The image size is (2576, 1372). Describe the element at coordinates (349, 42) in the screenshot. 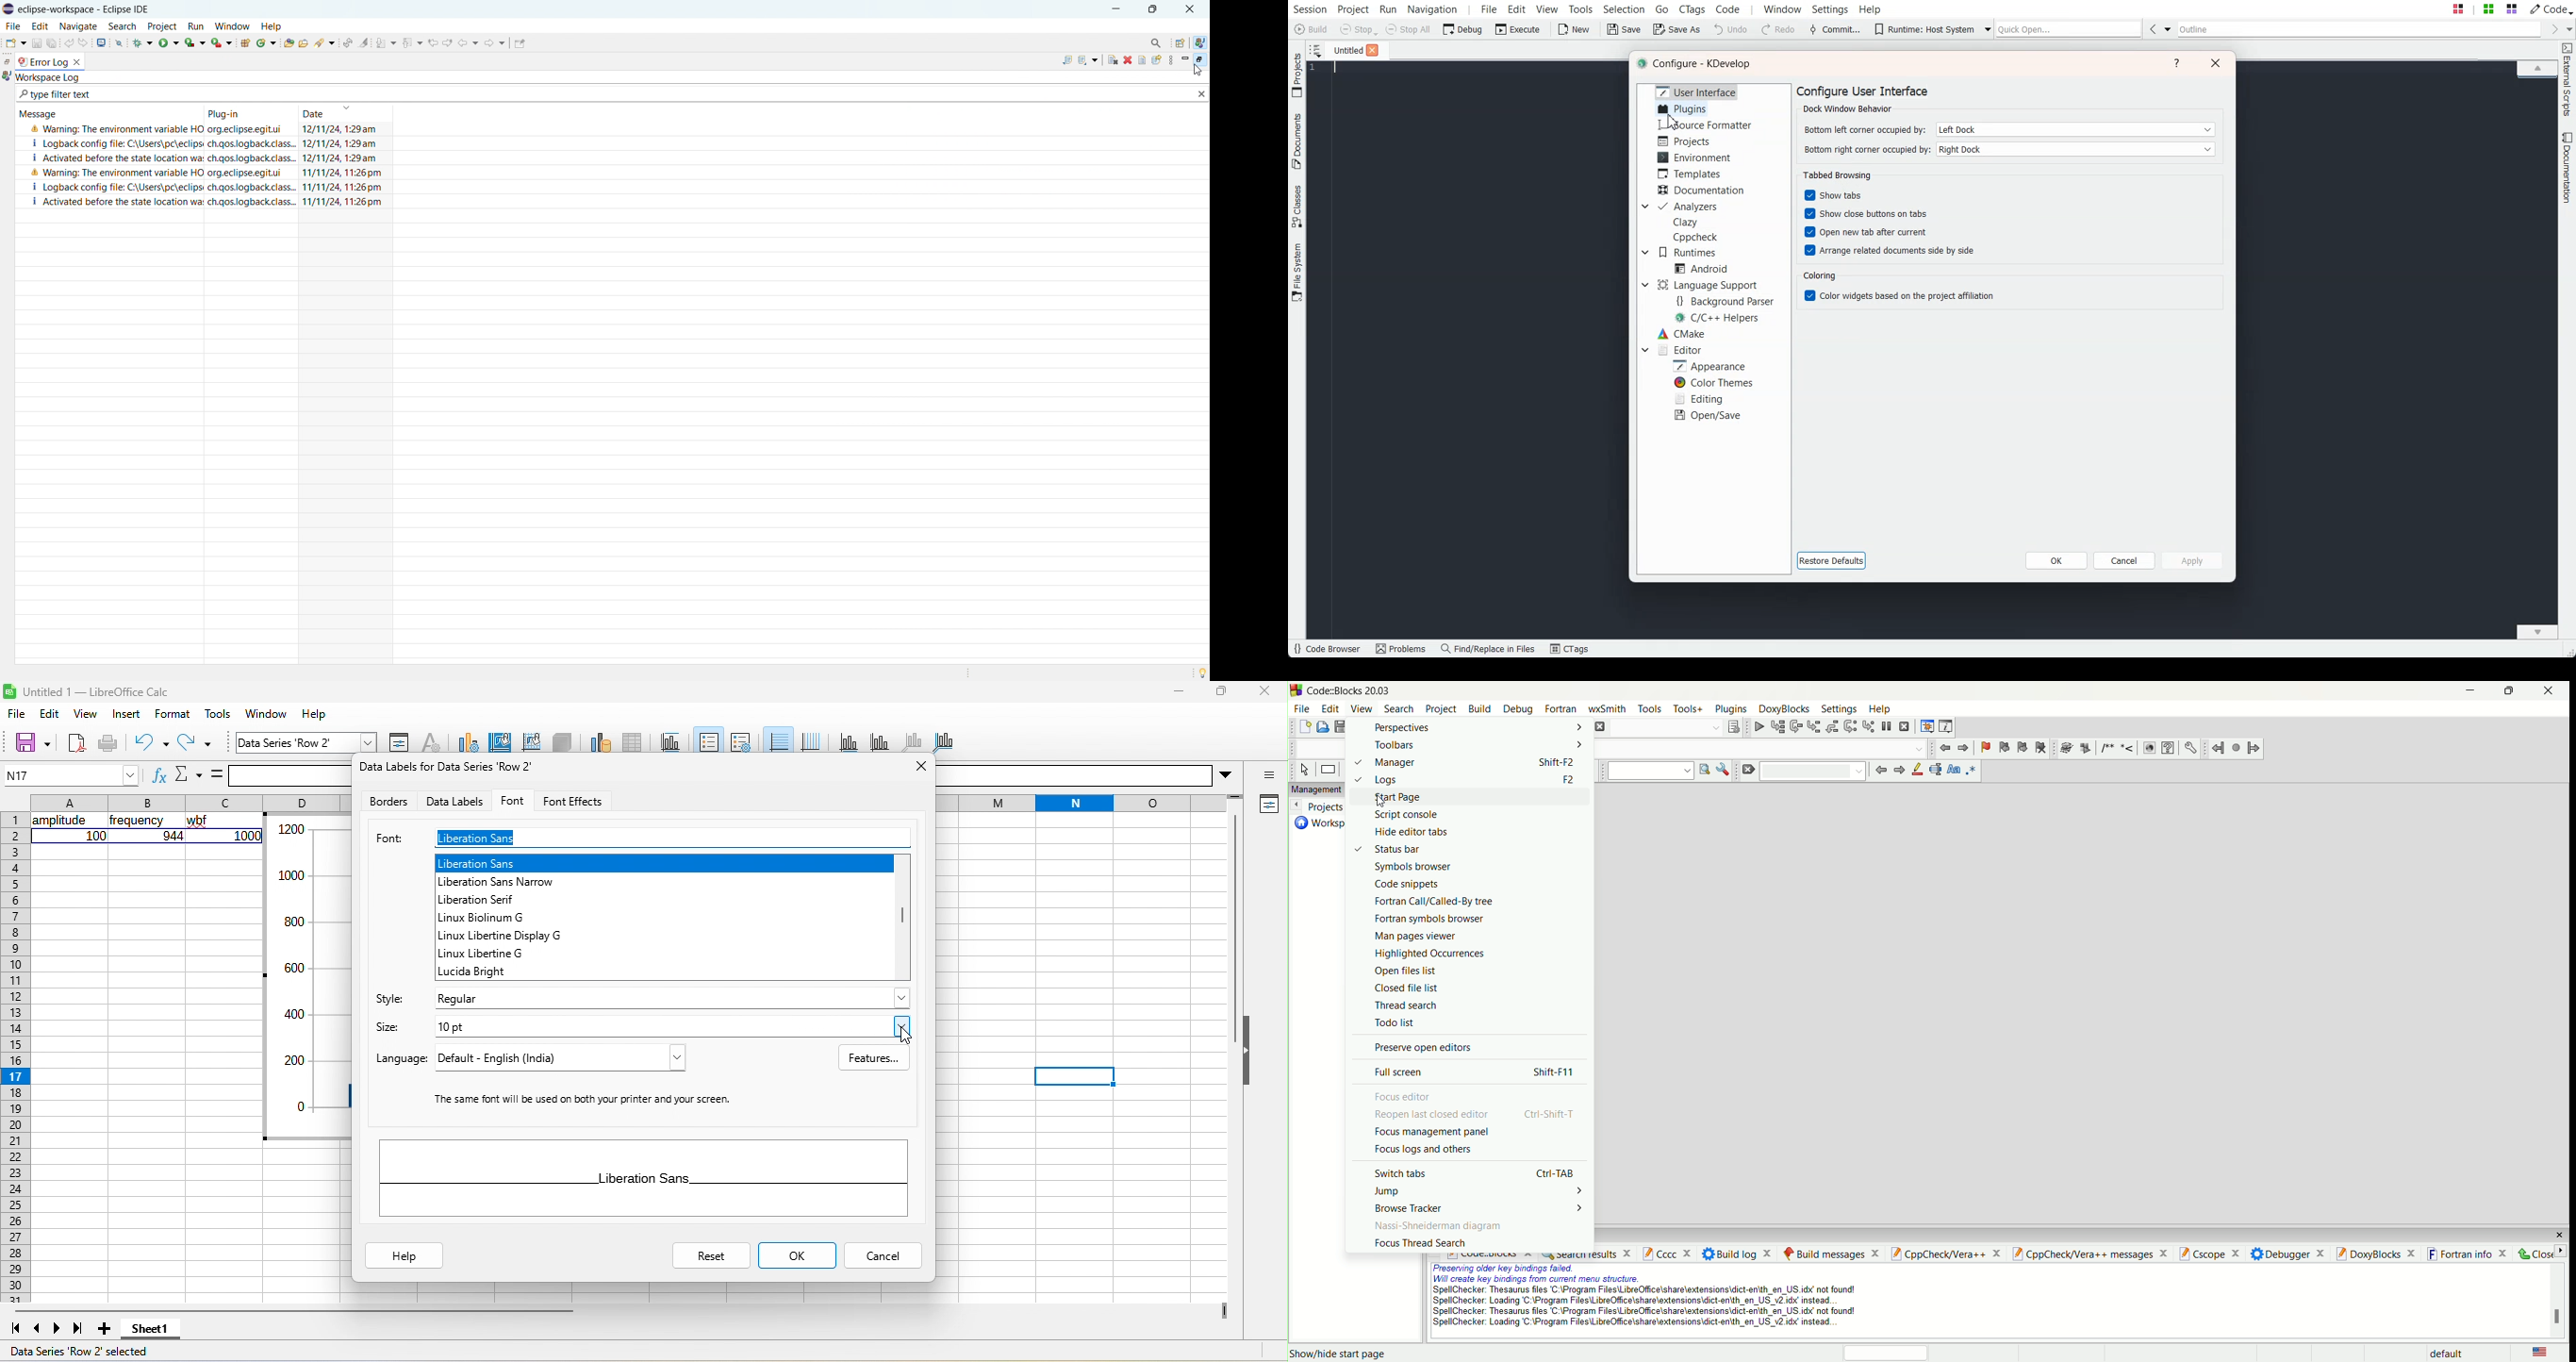

I see `toggle ant editor auto reconcile` at that location.